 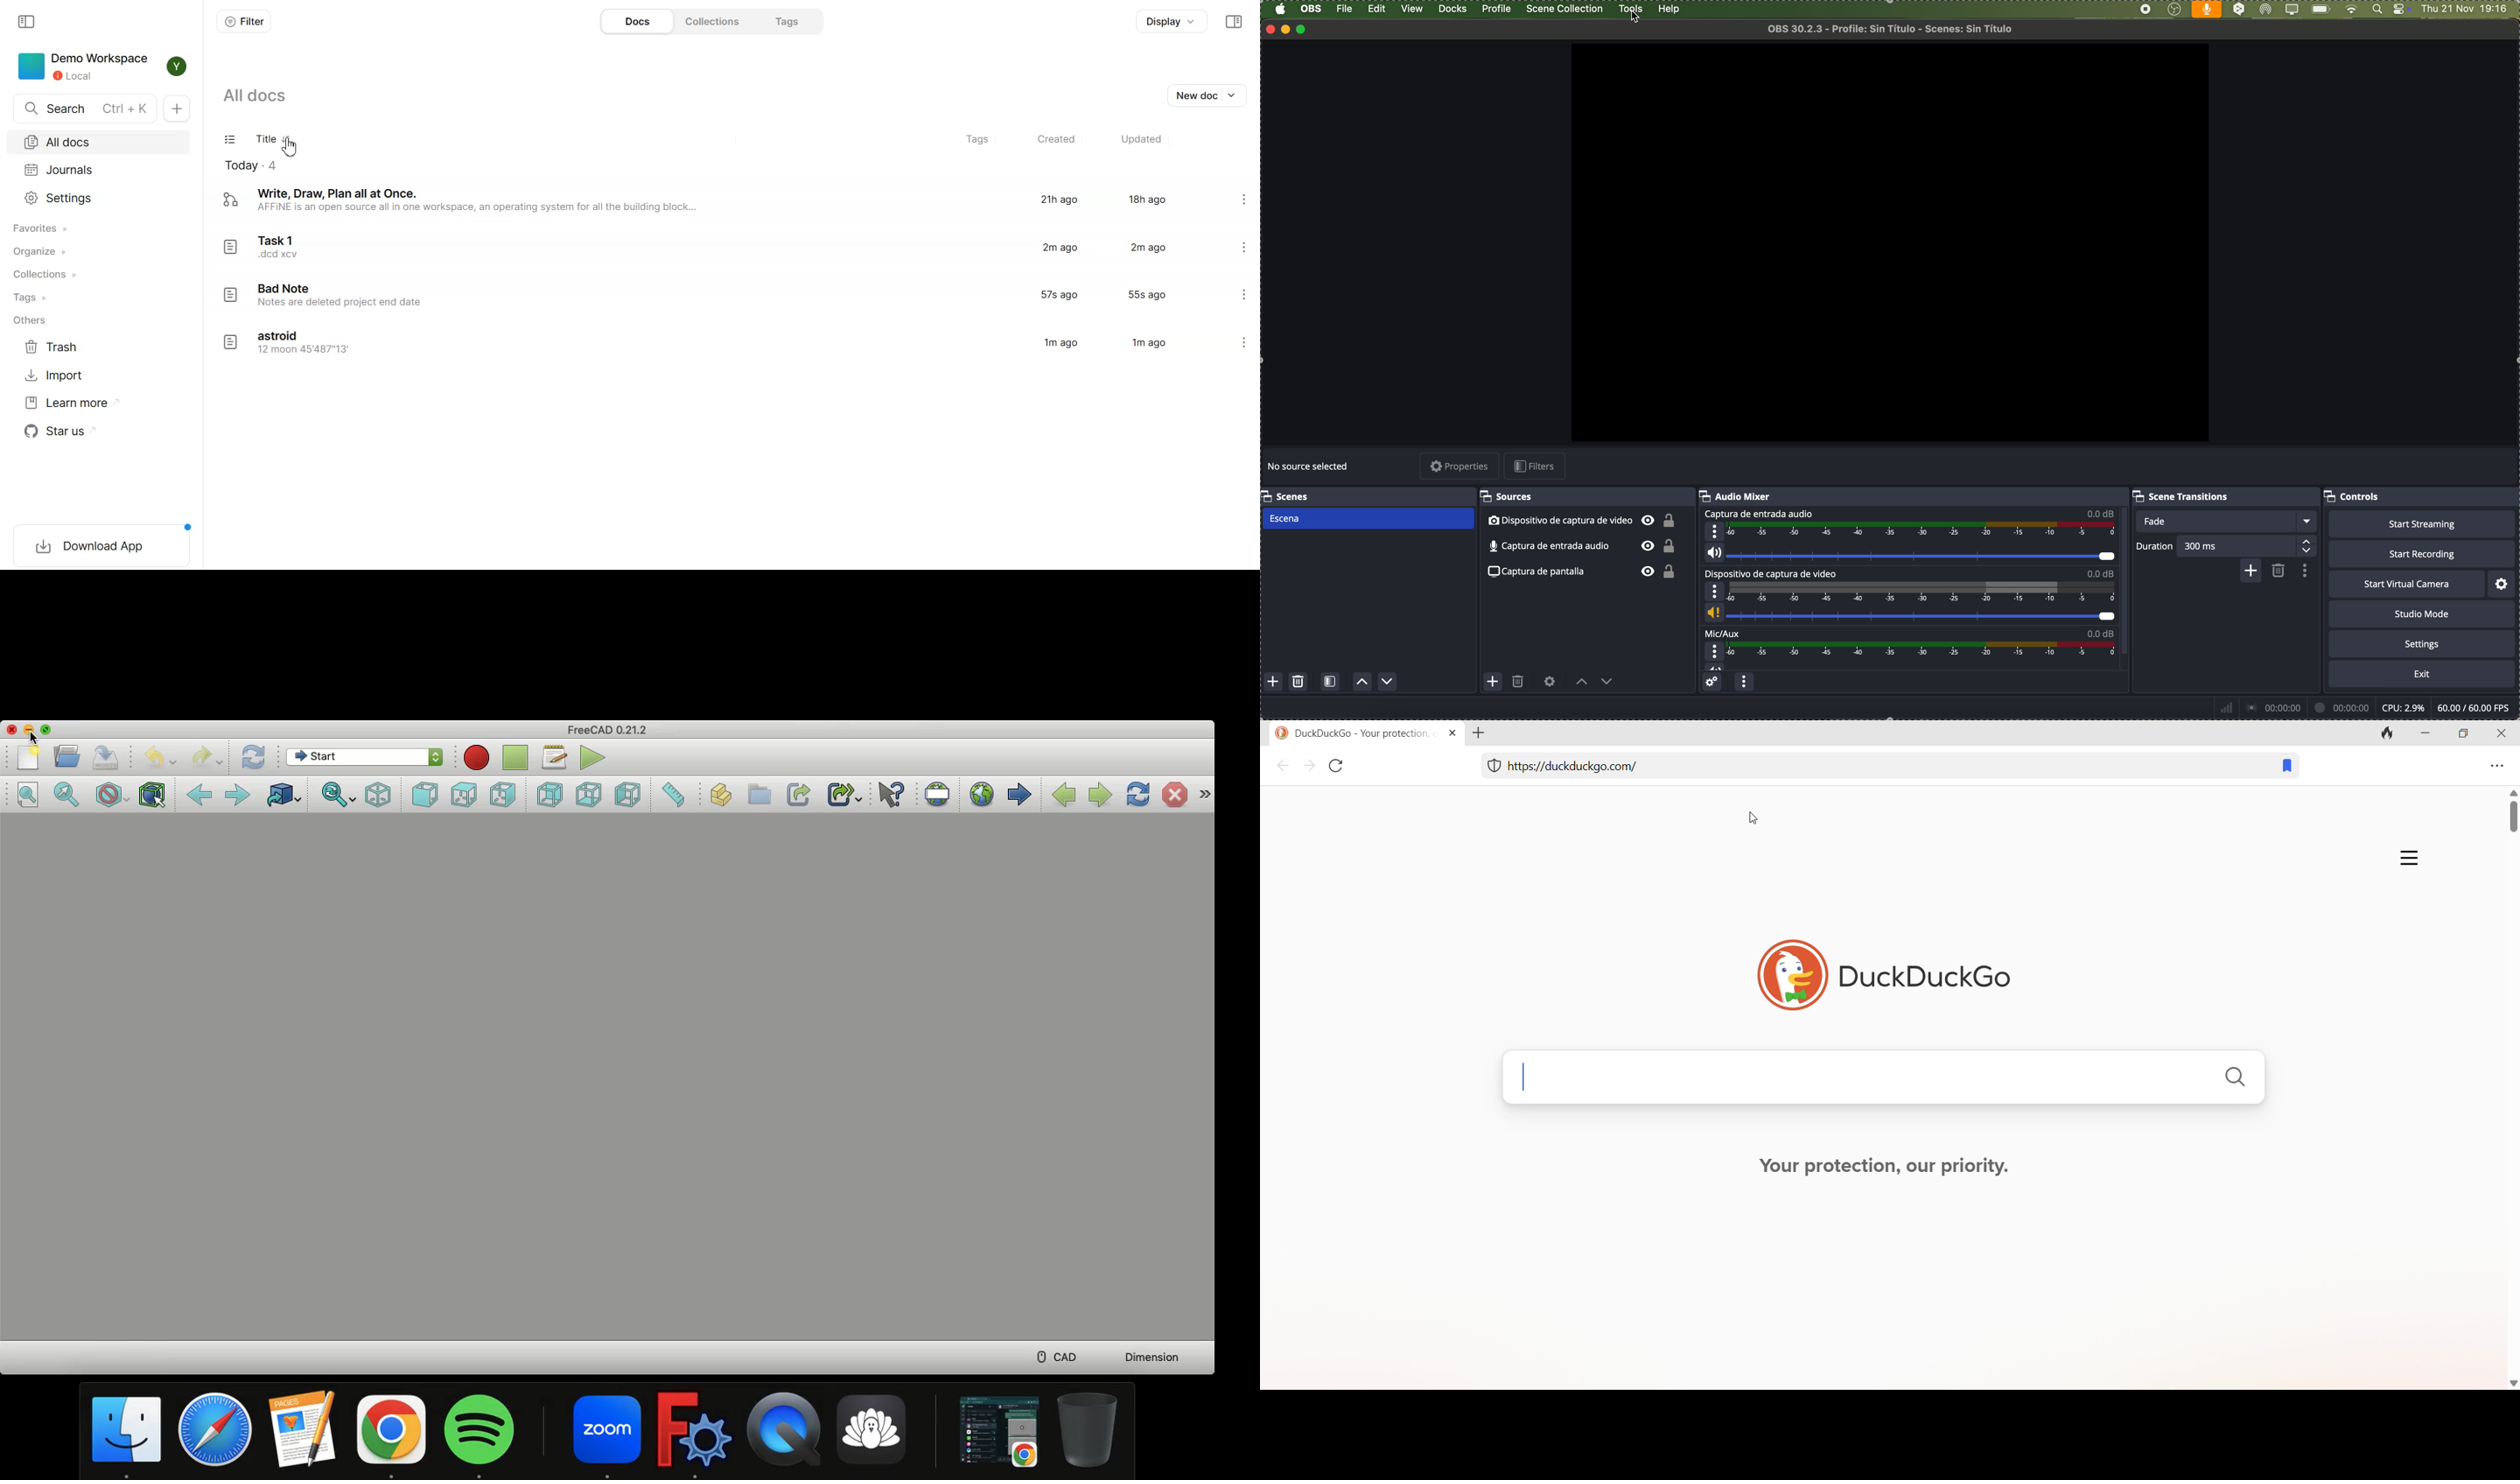 I want to click on undo, so click(x=163, y=758).